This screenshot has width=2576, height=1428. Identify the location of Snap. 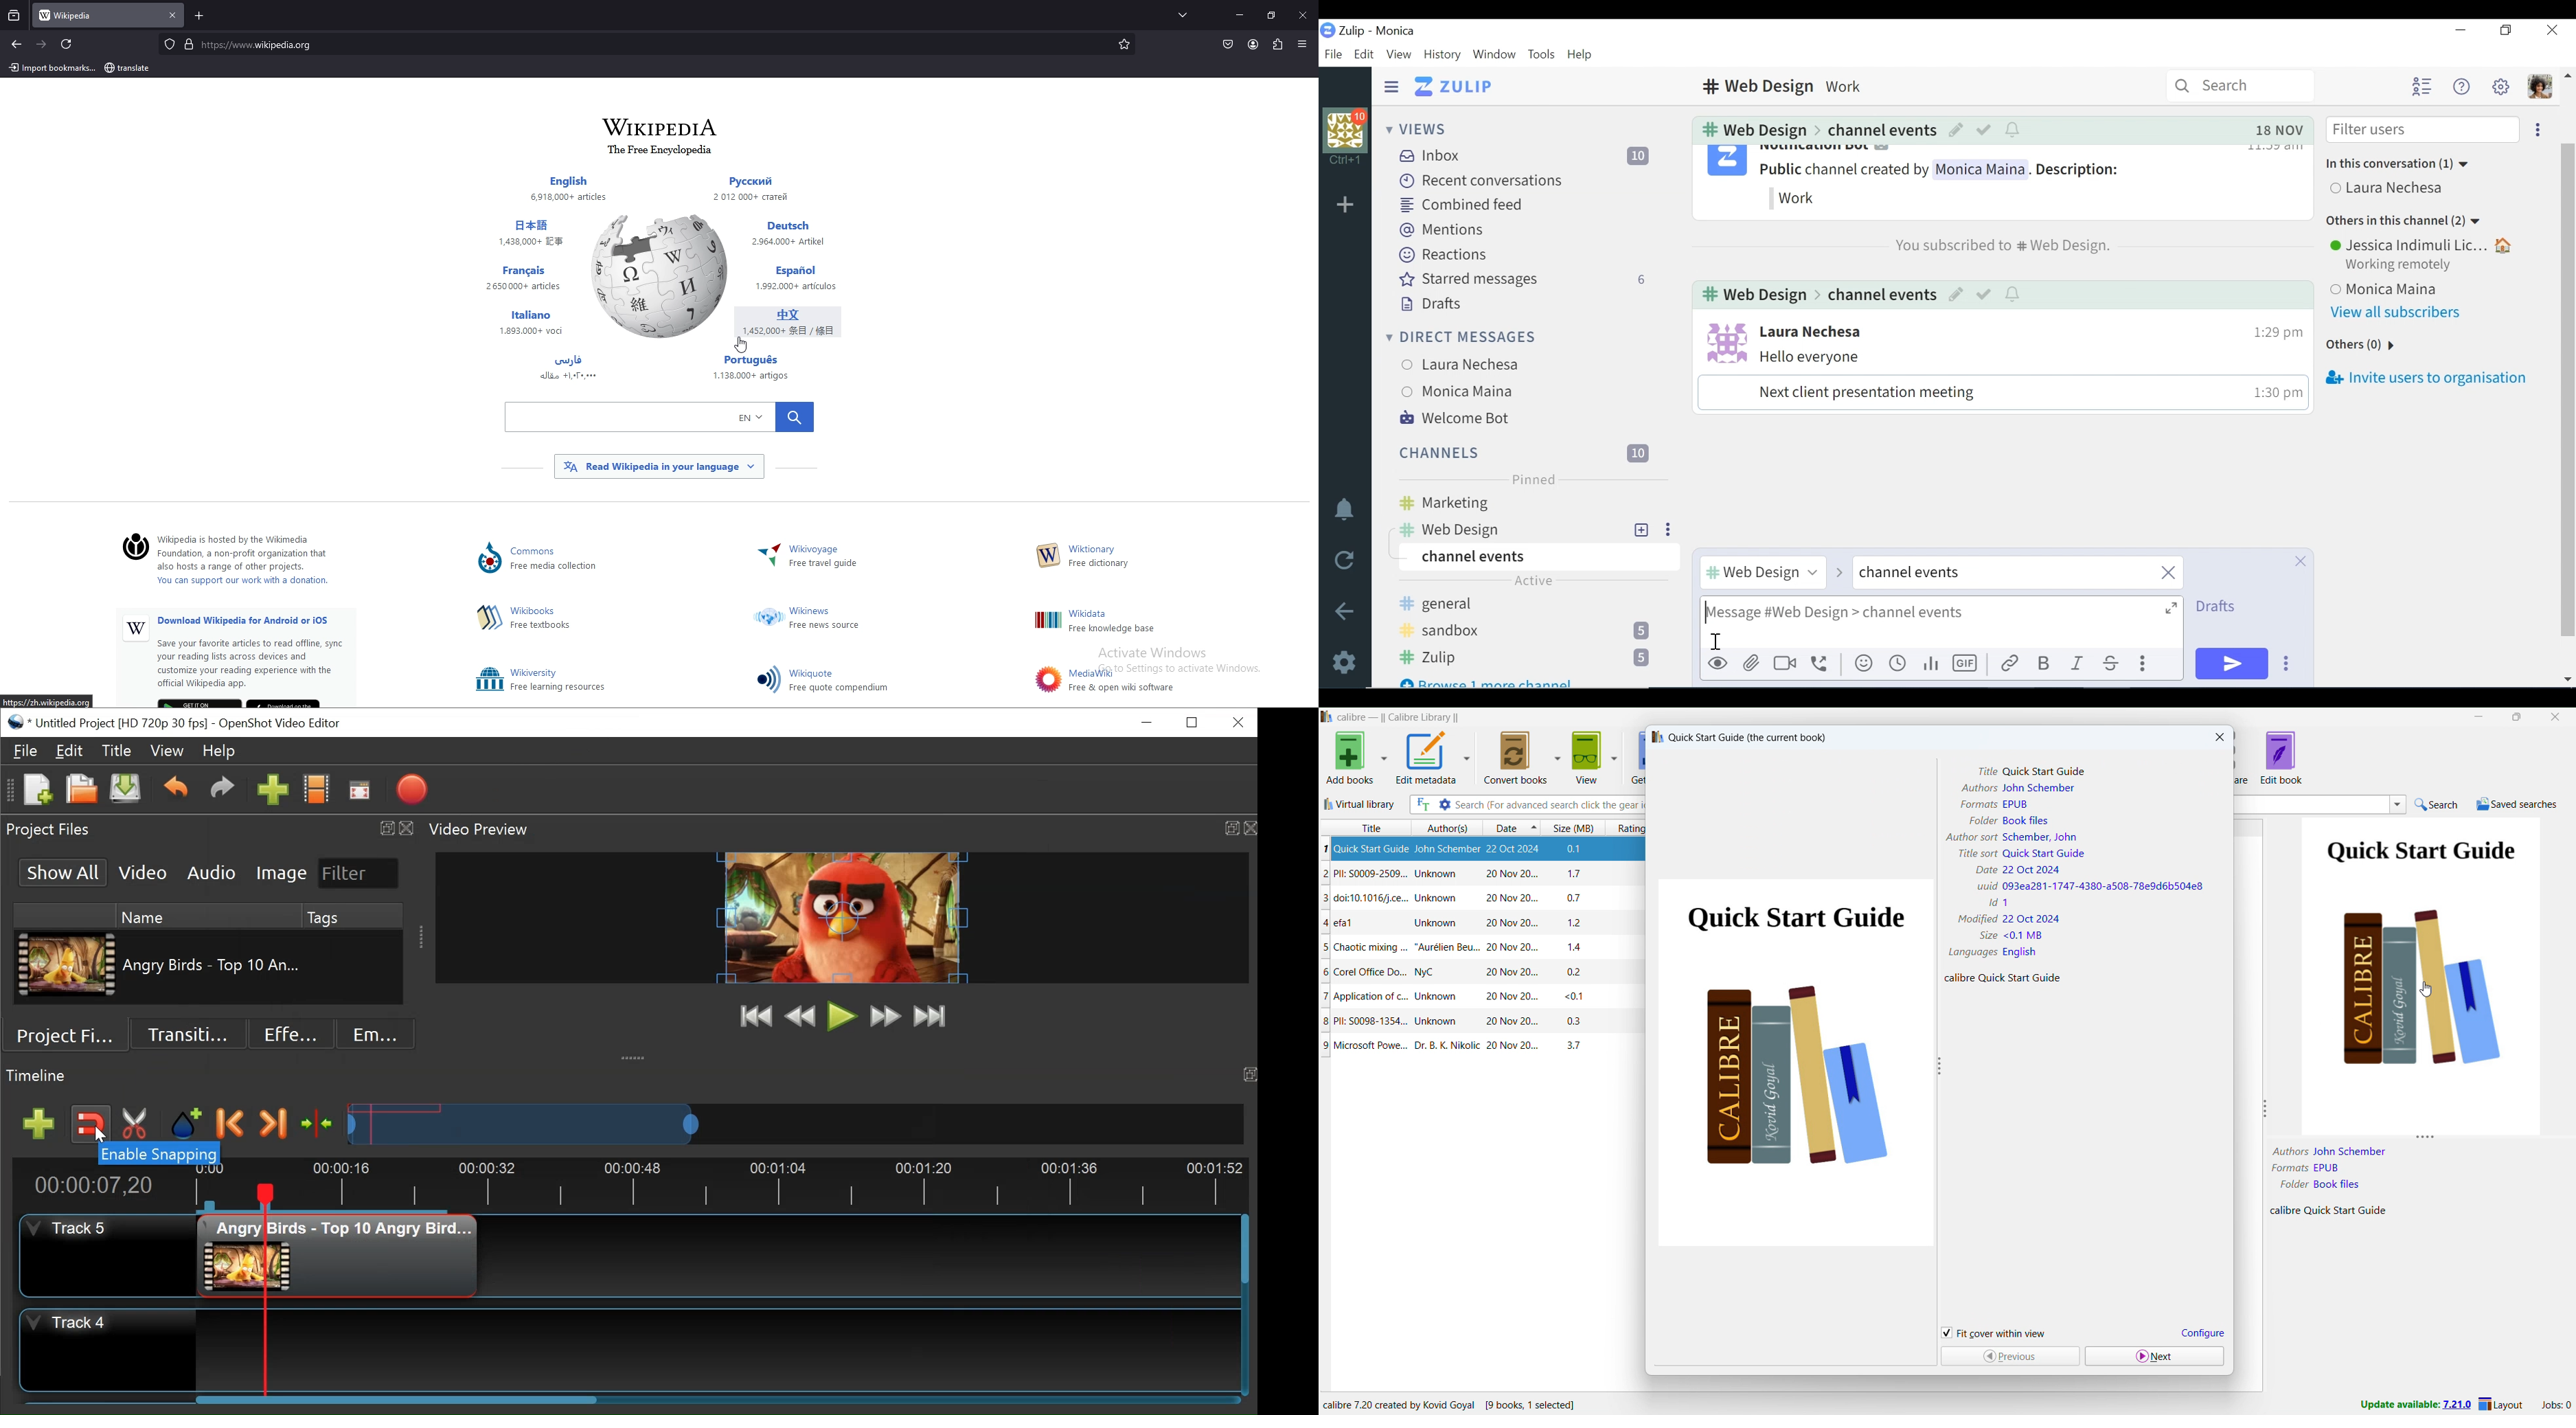
(91, 1125).